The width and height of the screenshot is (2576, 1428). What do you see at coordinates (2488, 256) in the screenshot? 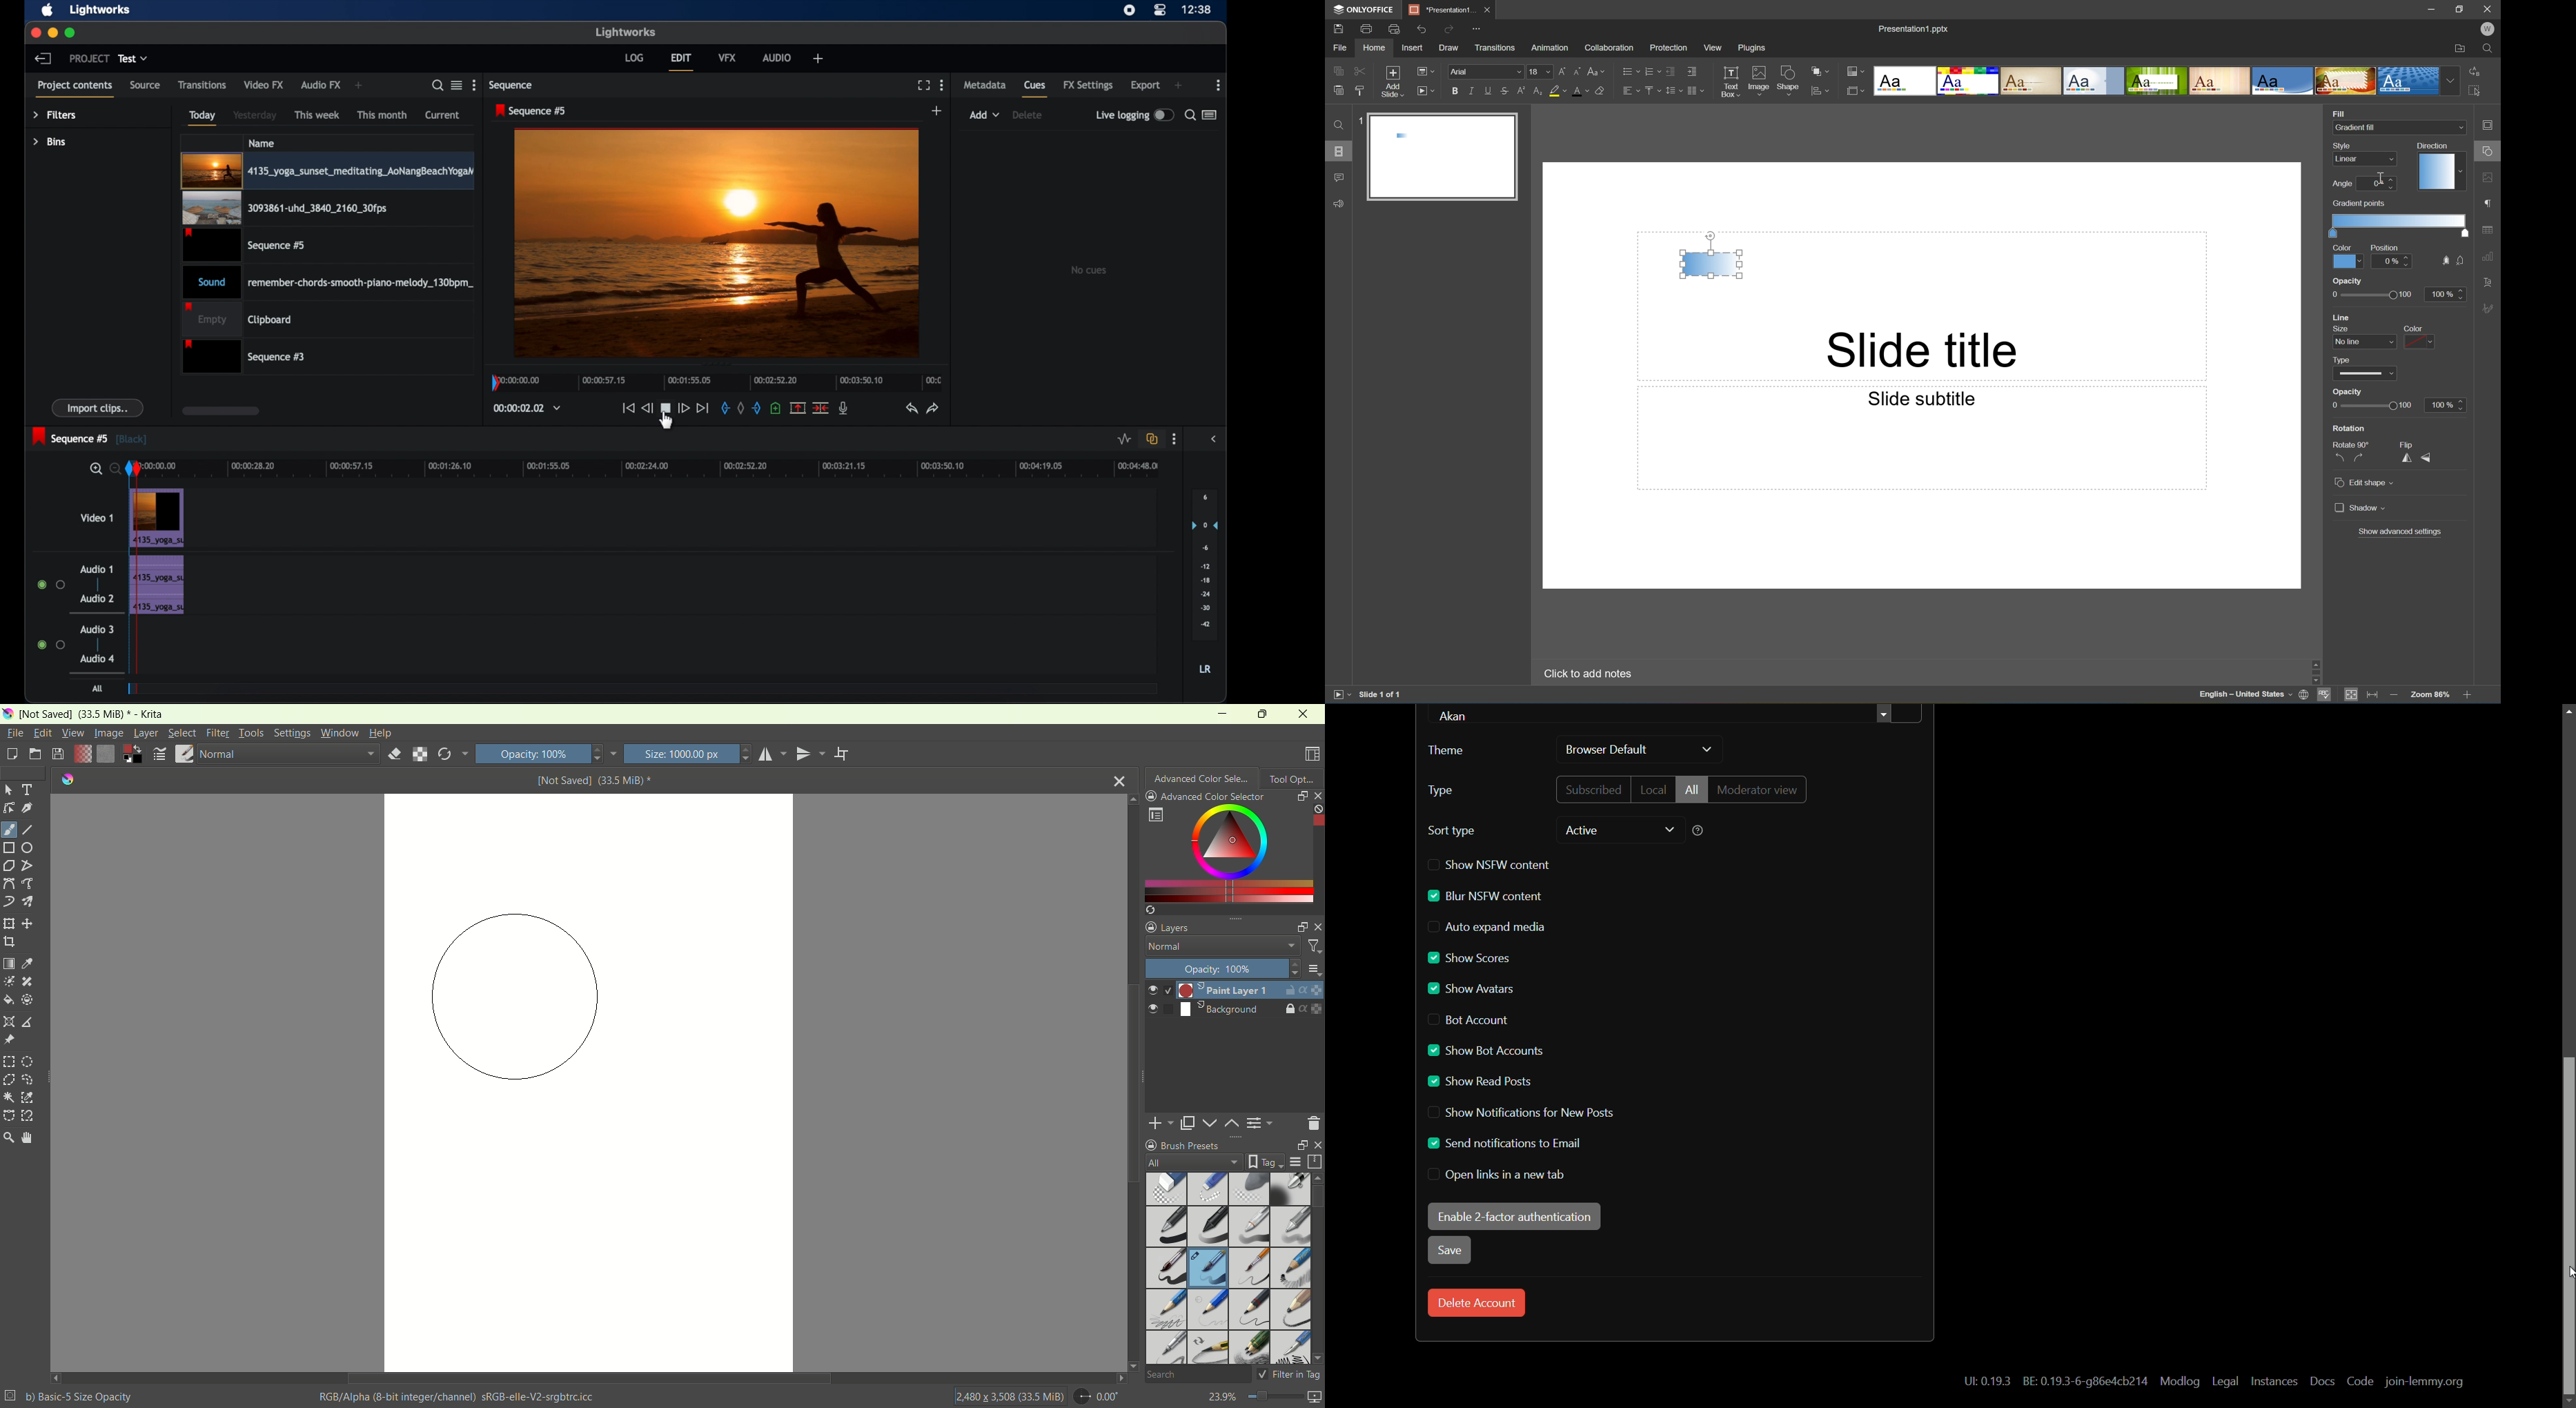
I see `chart settings` at bounding box center [2488, 256].